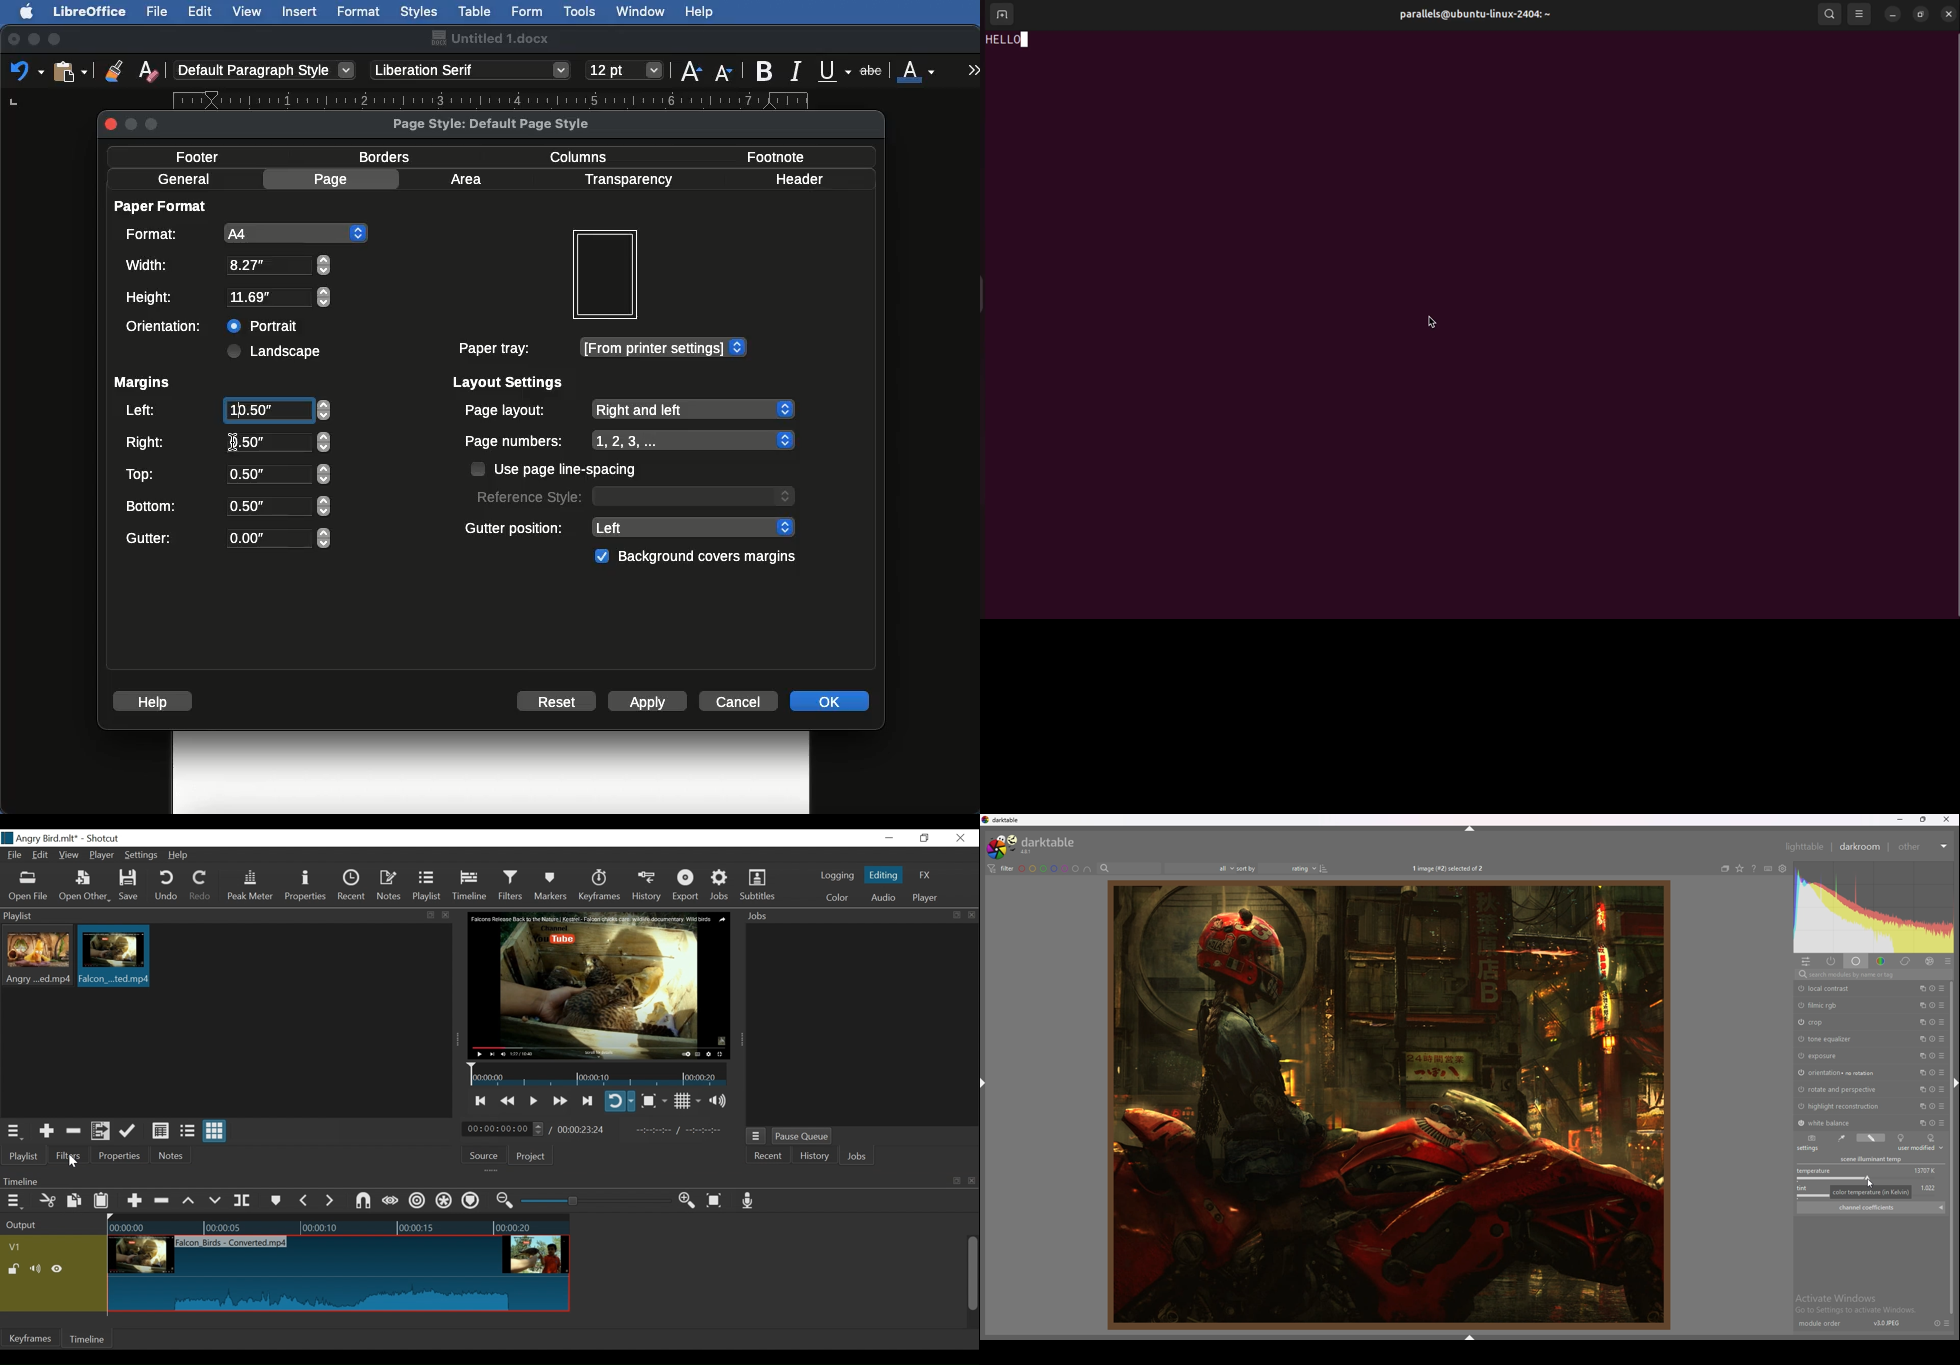  I want to click on cursor, so click(1871, 1183).